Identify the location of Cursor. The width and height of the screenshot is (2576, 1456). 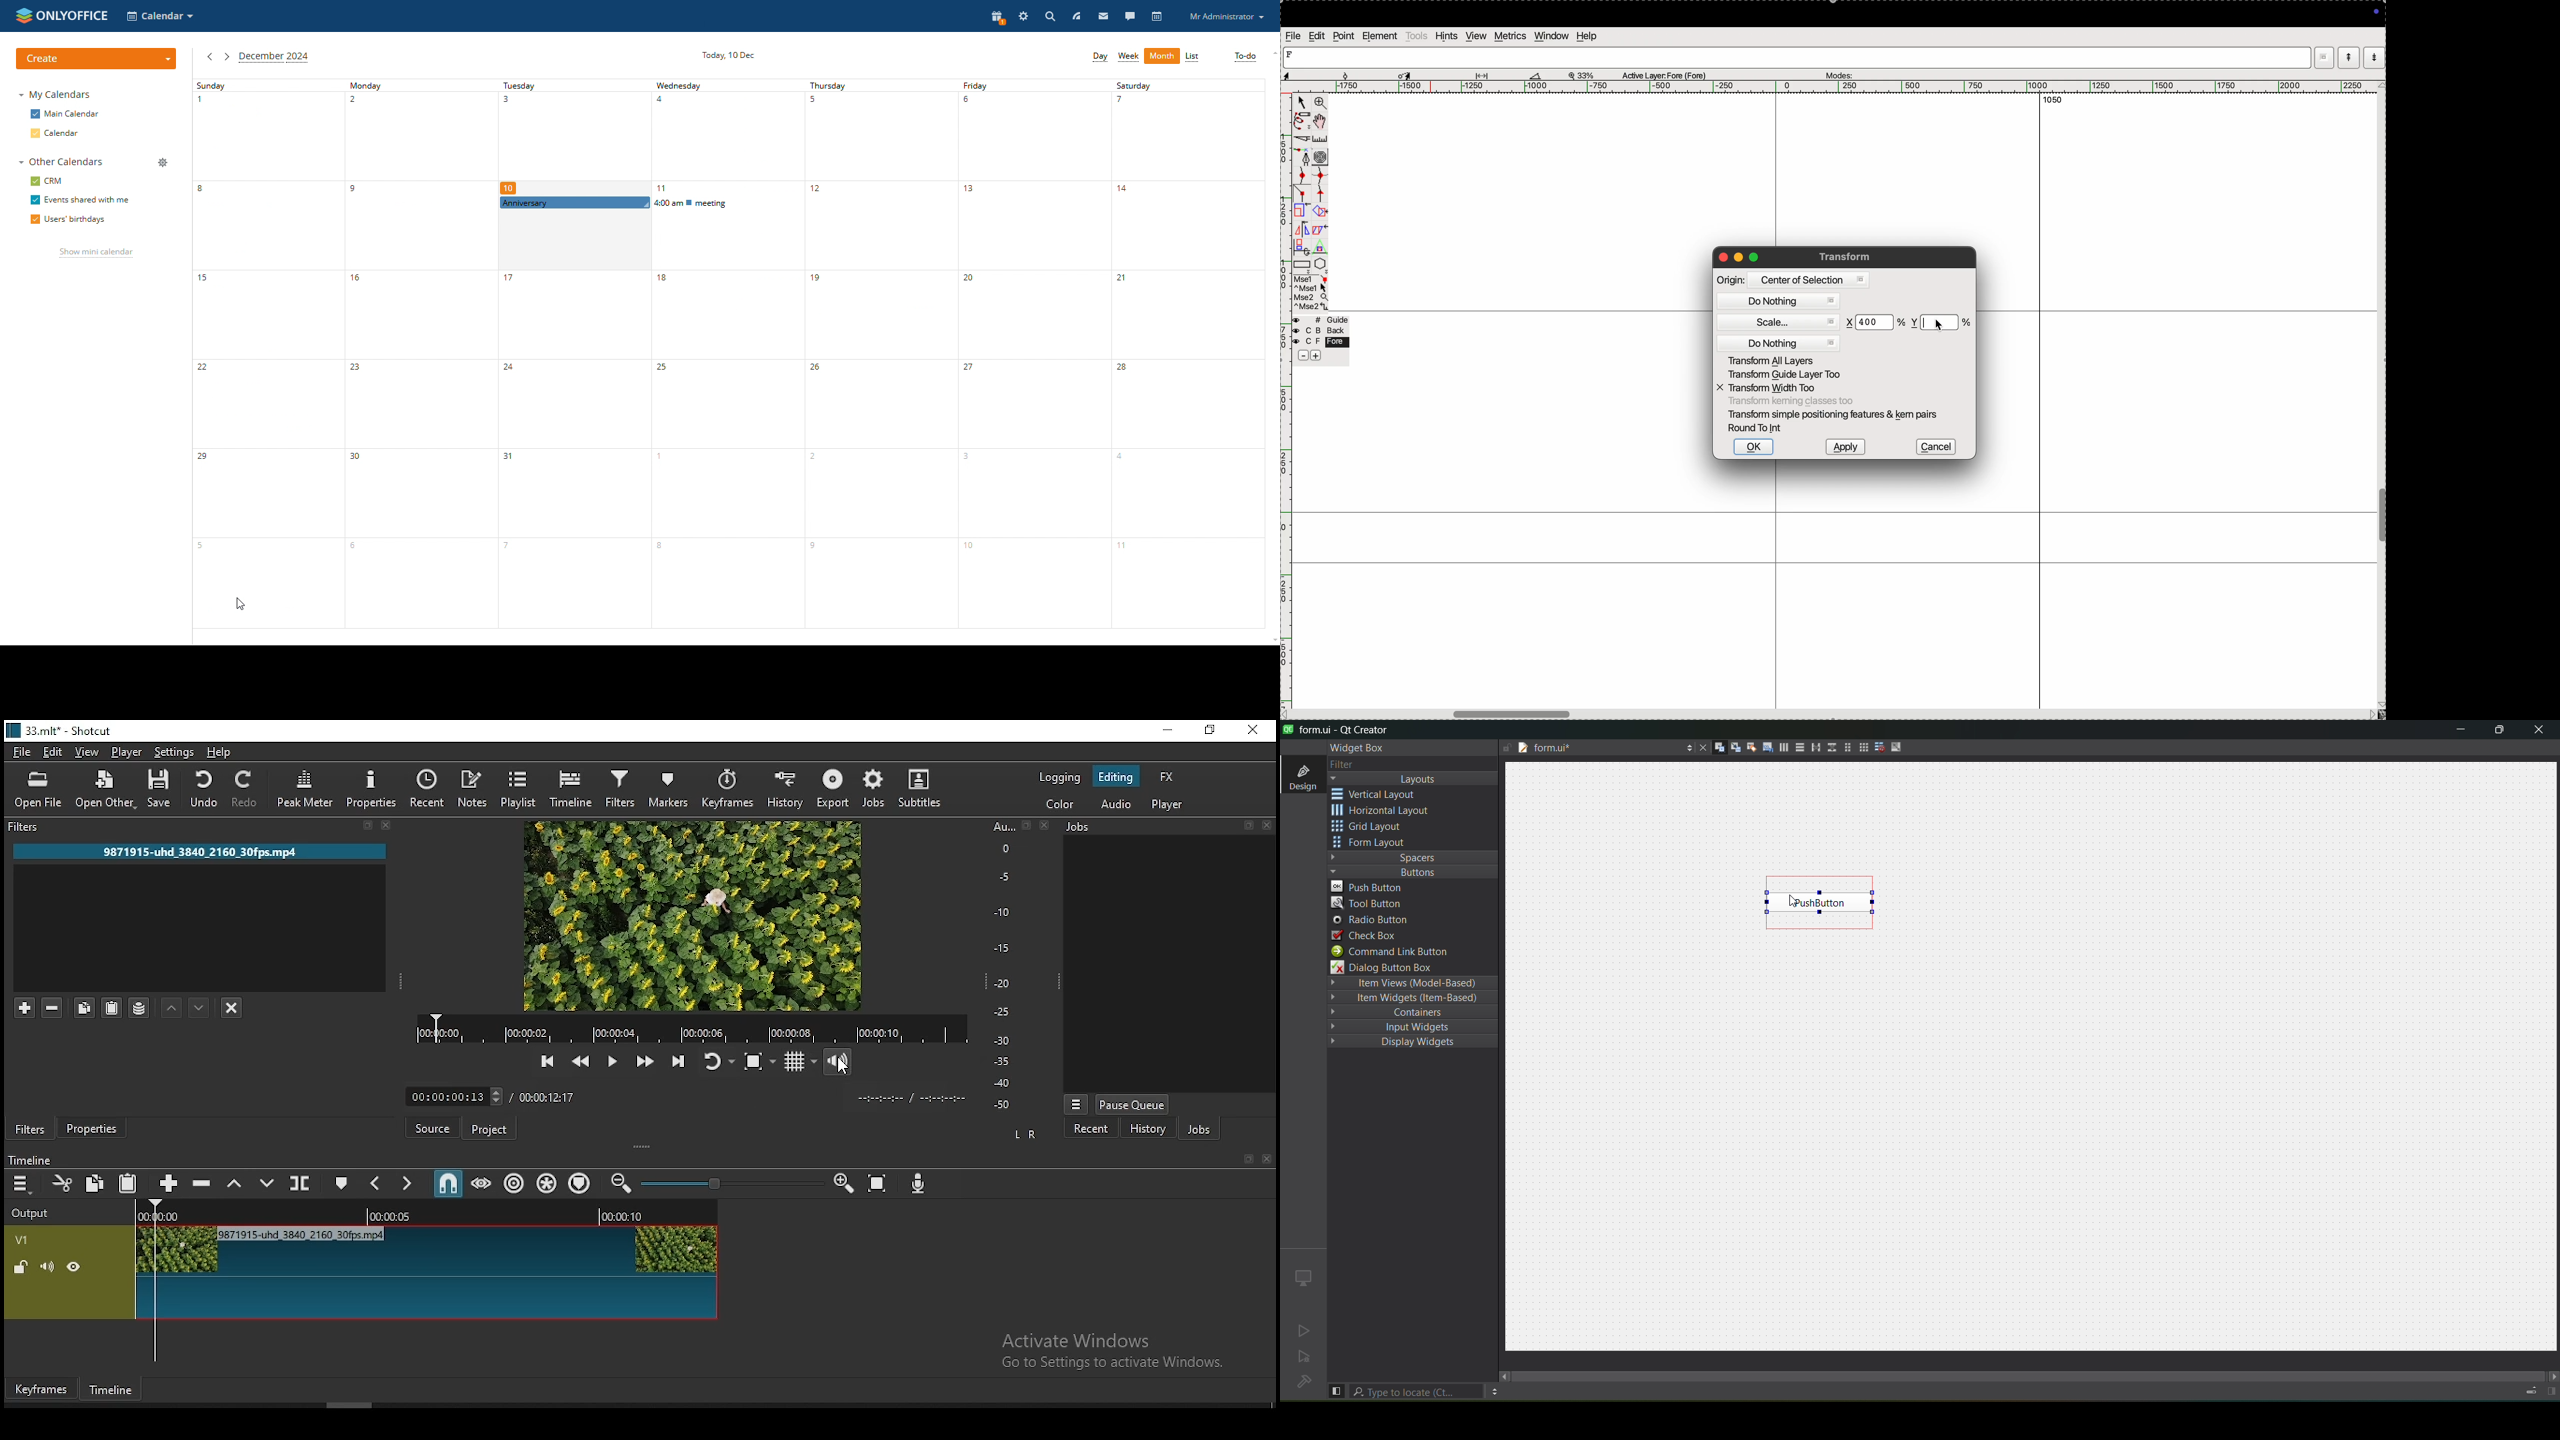
(1792, 900).